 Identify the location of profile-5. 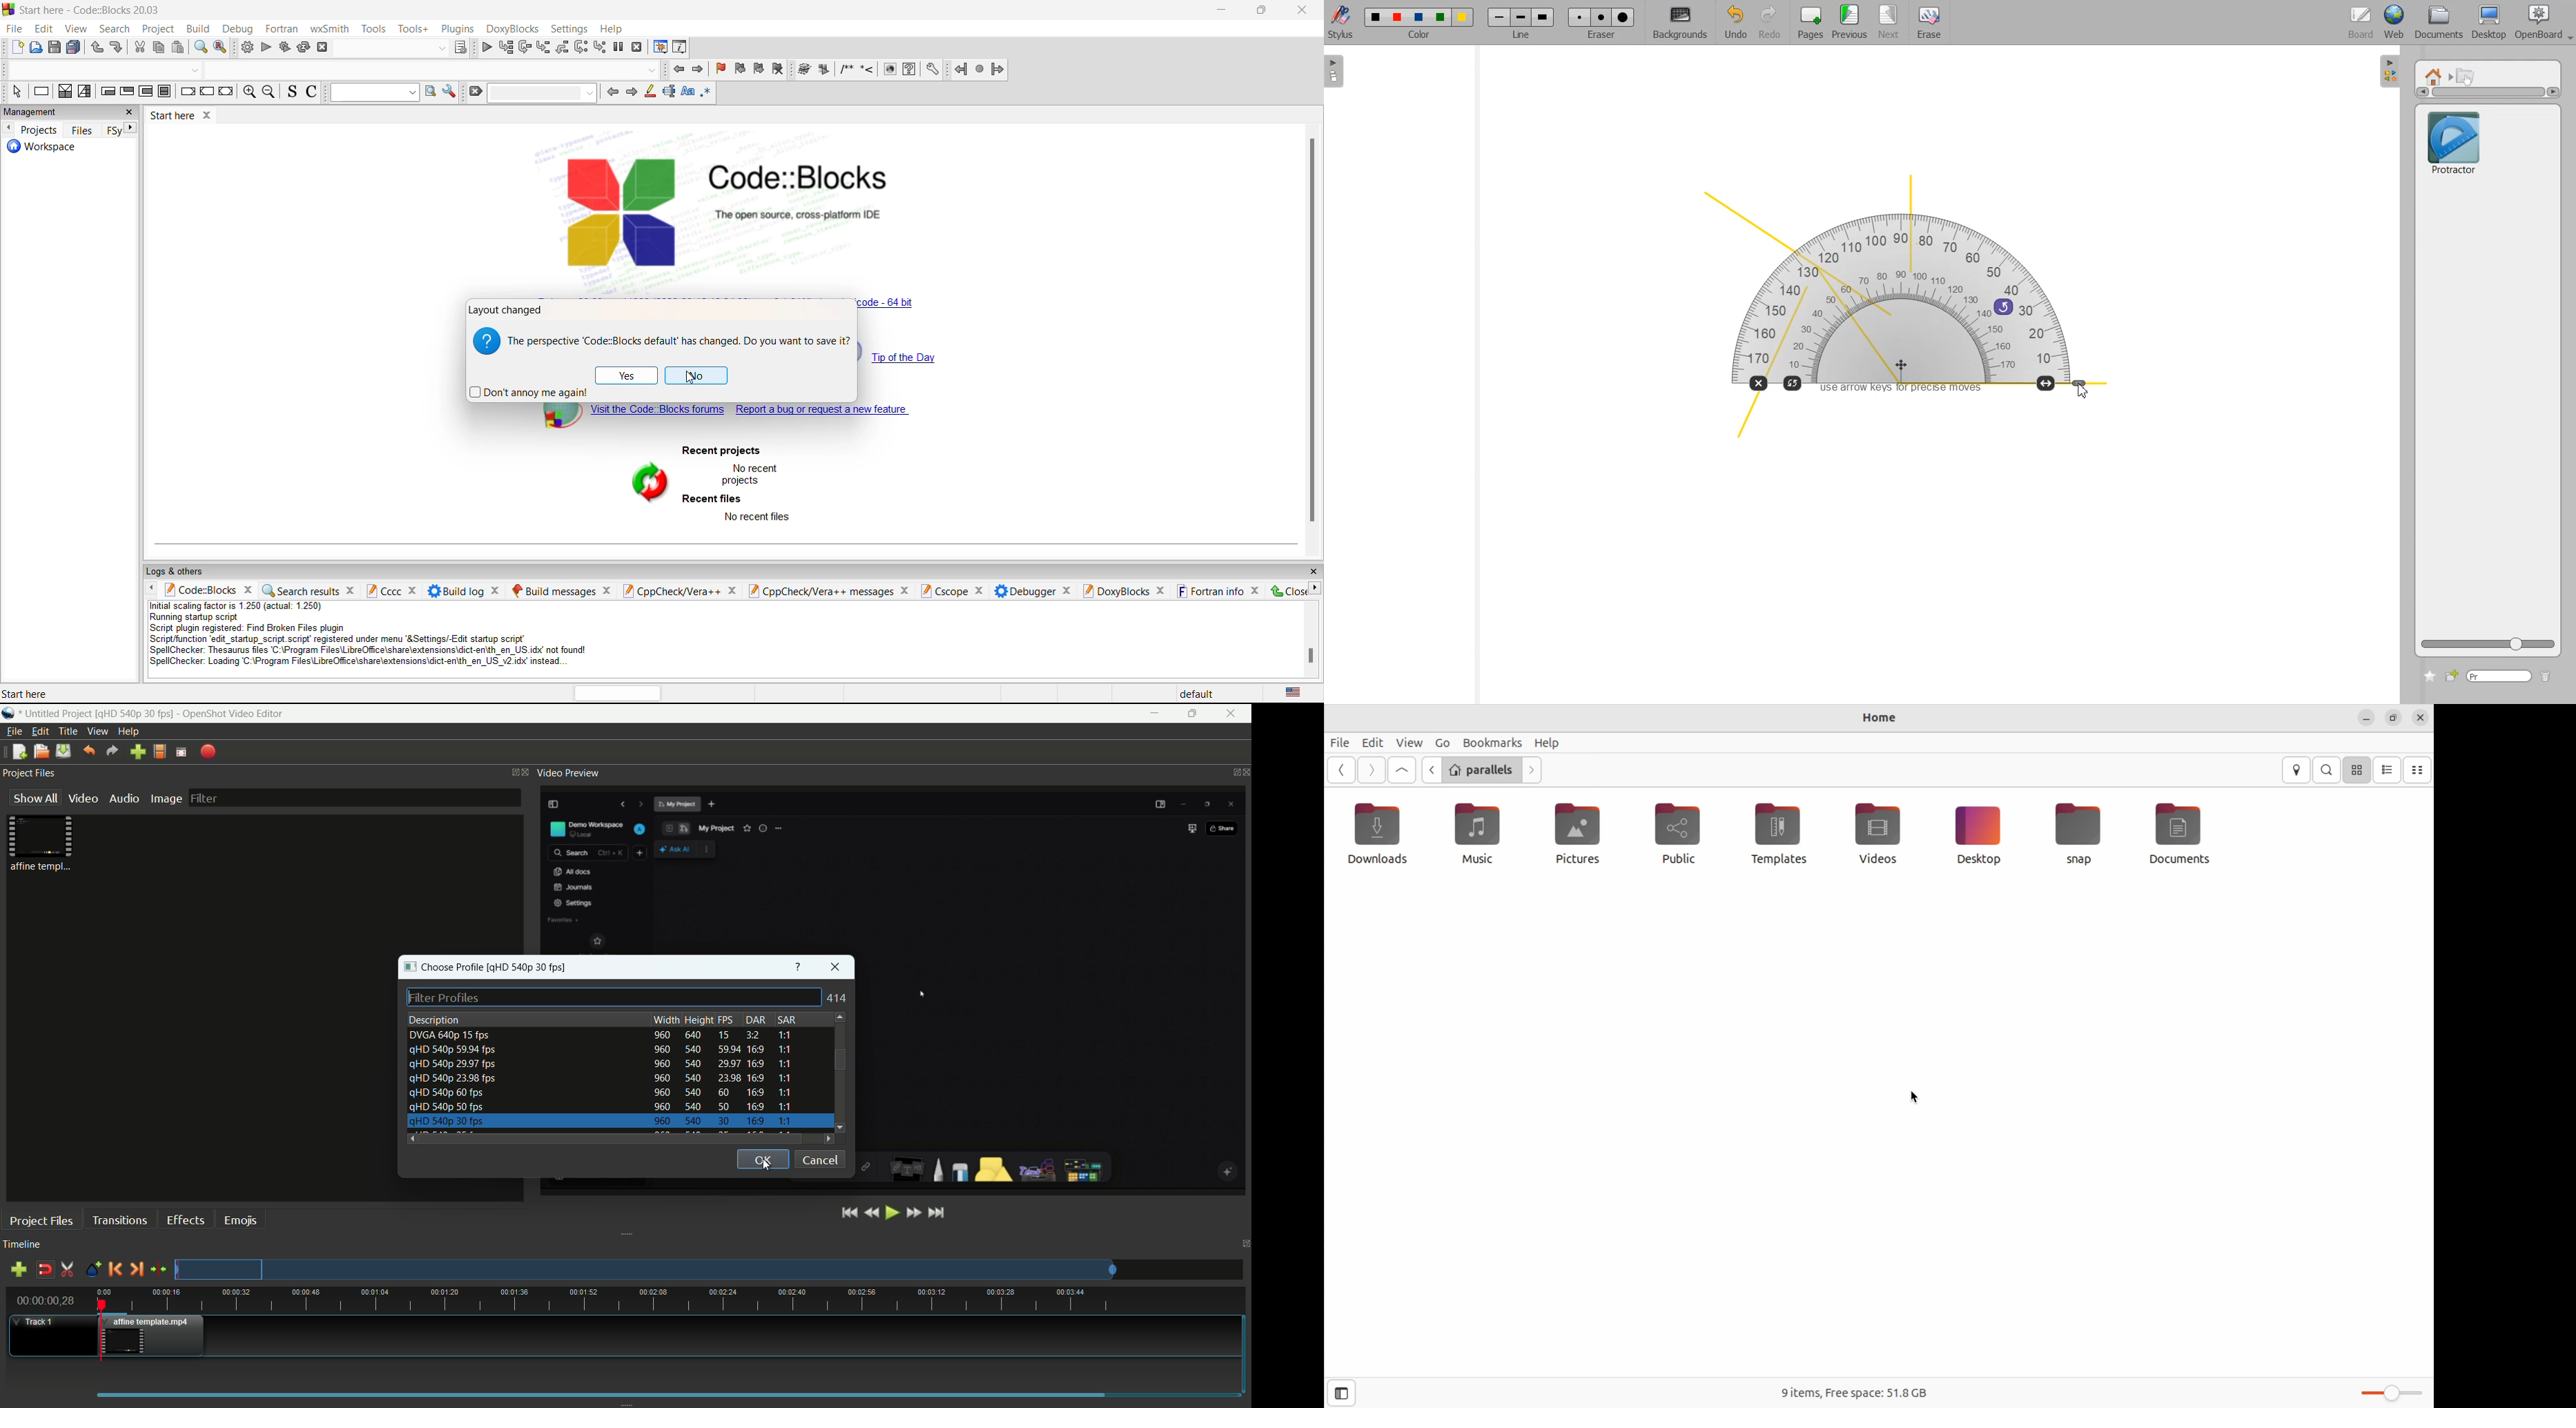
(600, 1094).